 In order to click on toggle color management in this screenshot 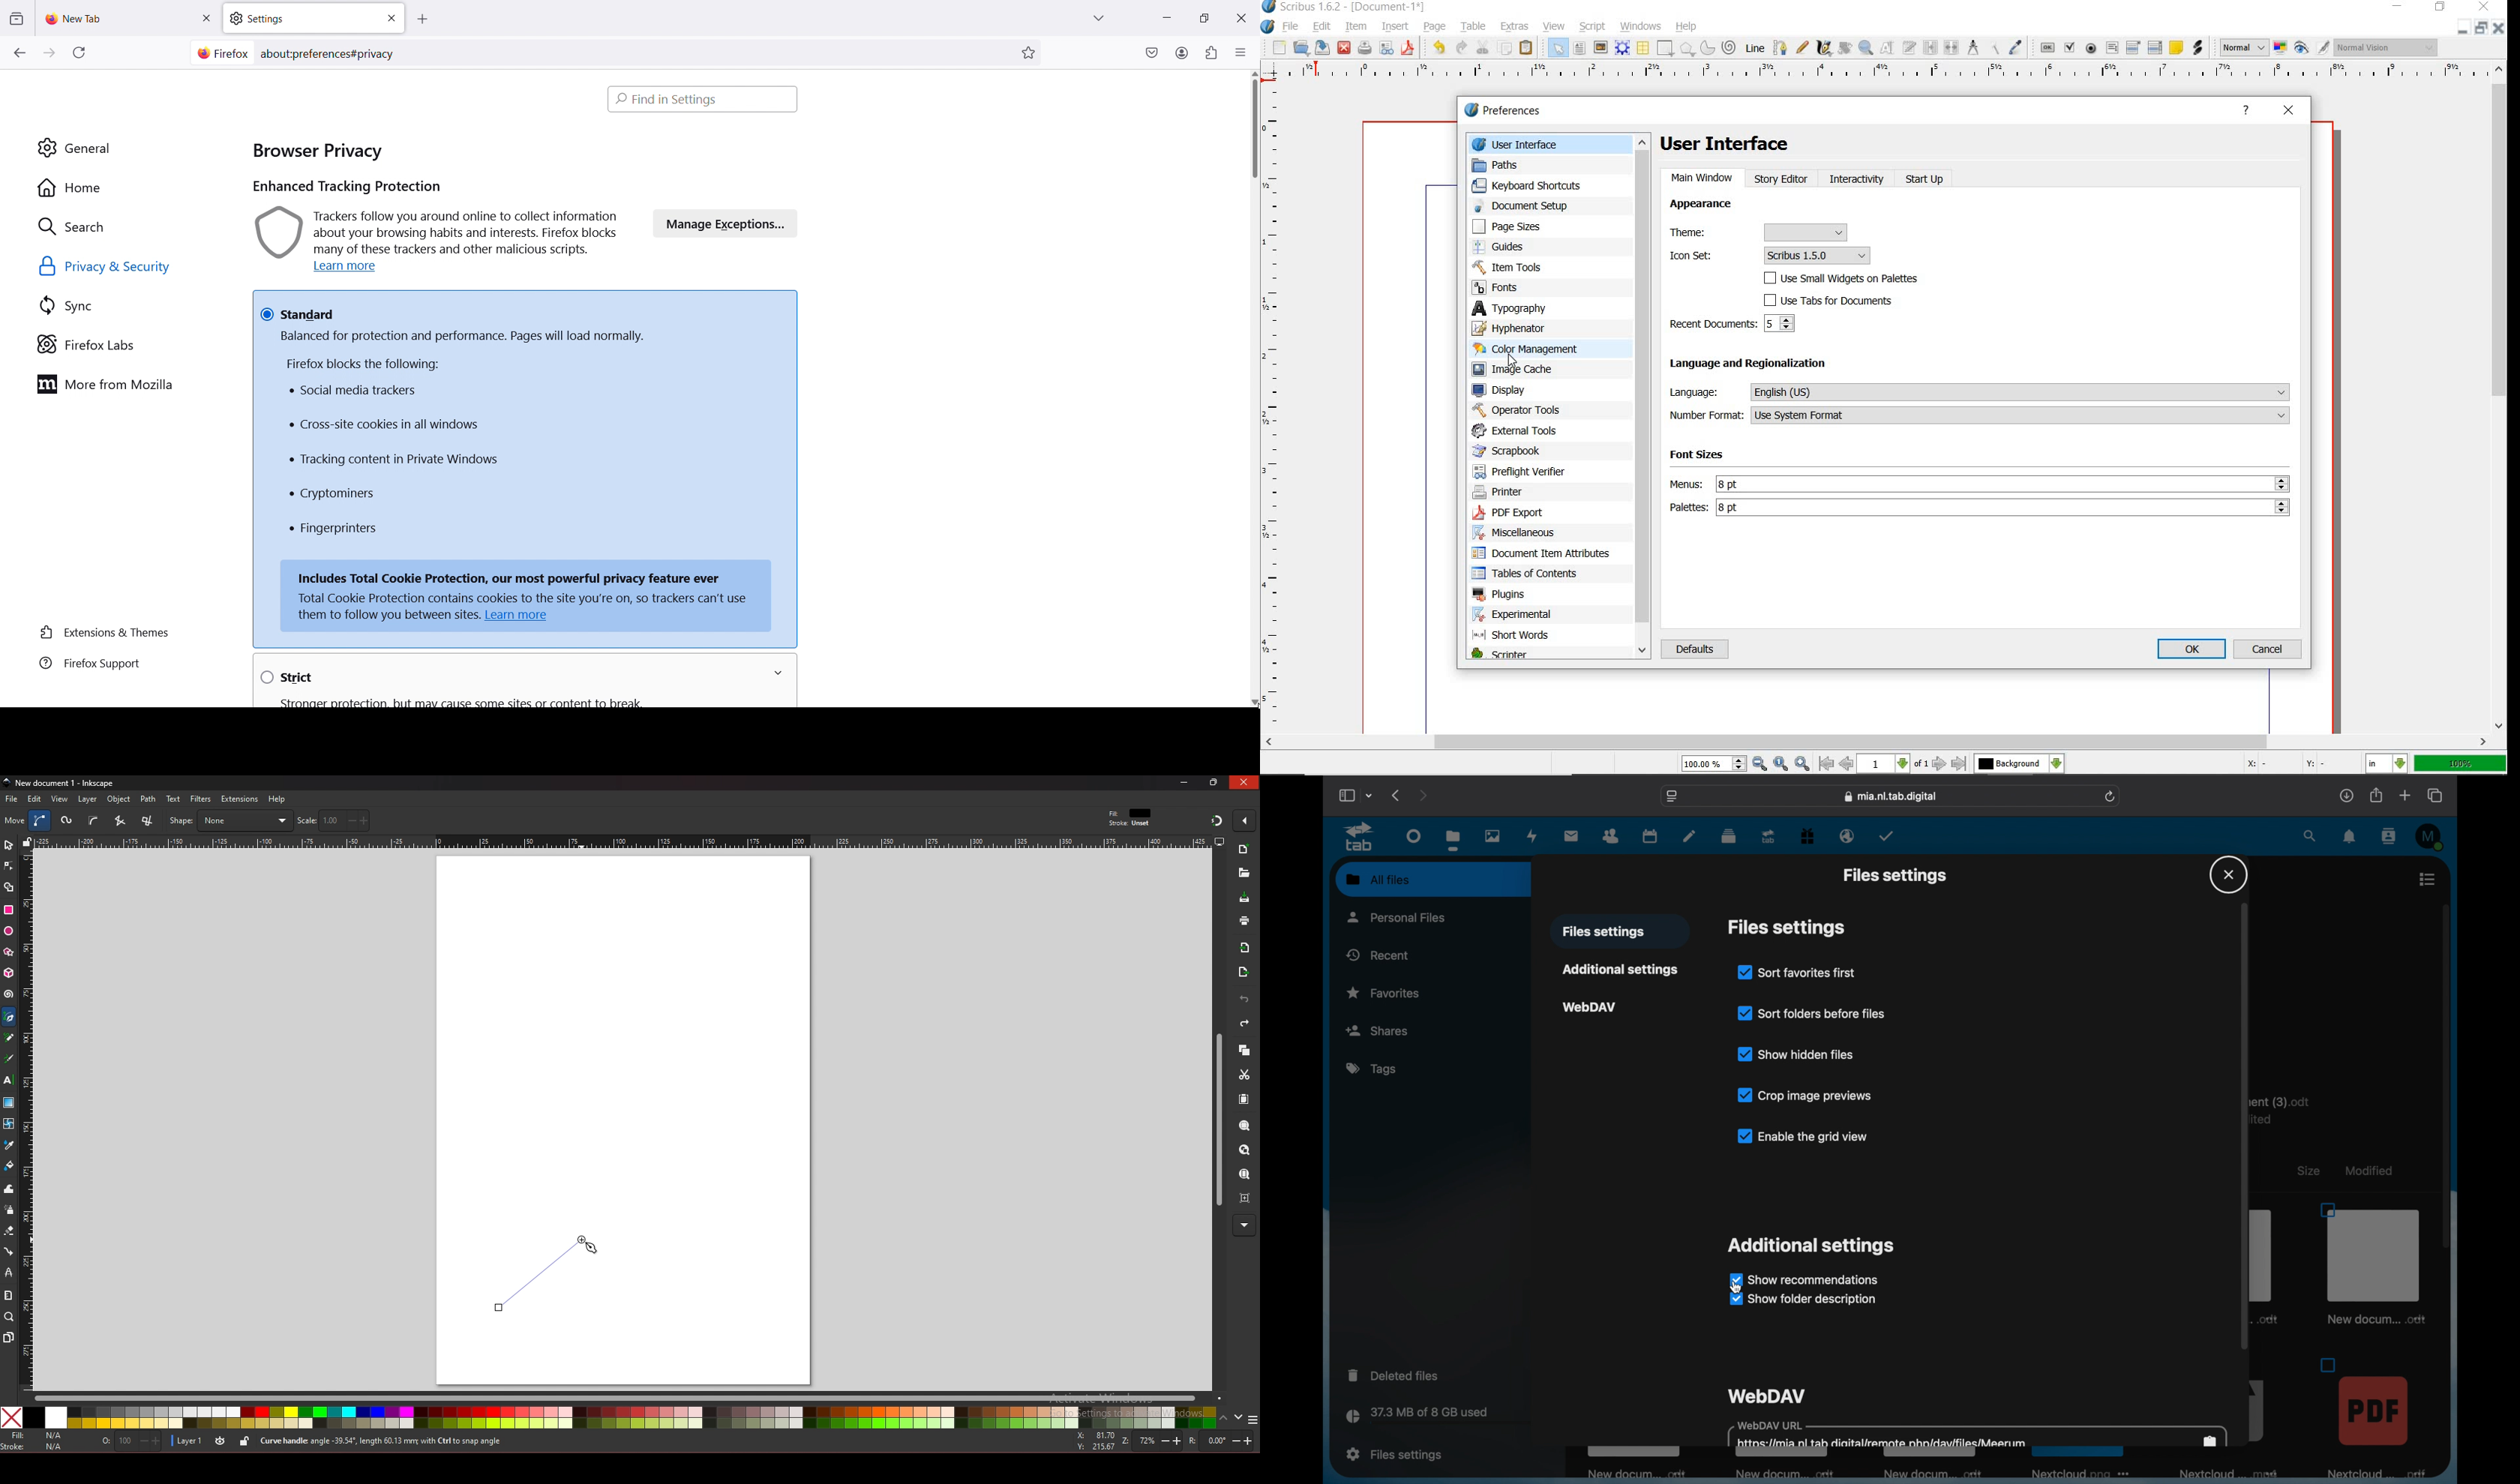, I will do `click(2281, 47)`.